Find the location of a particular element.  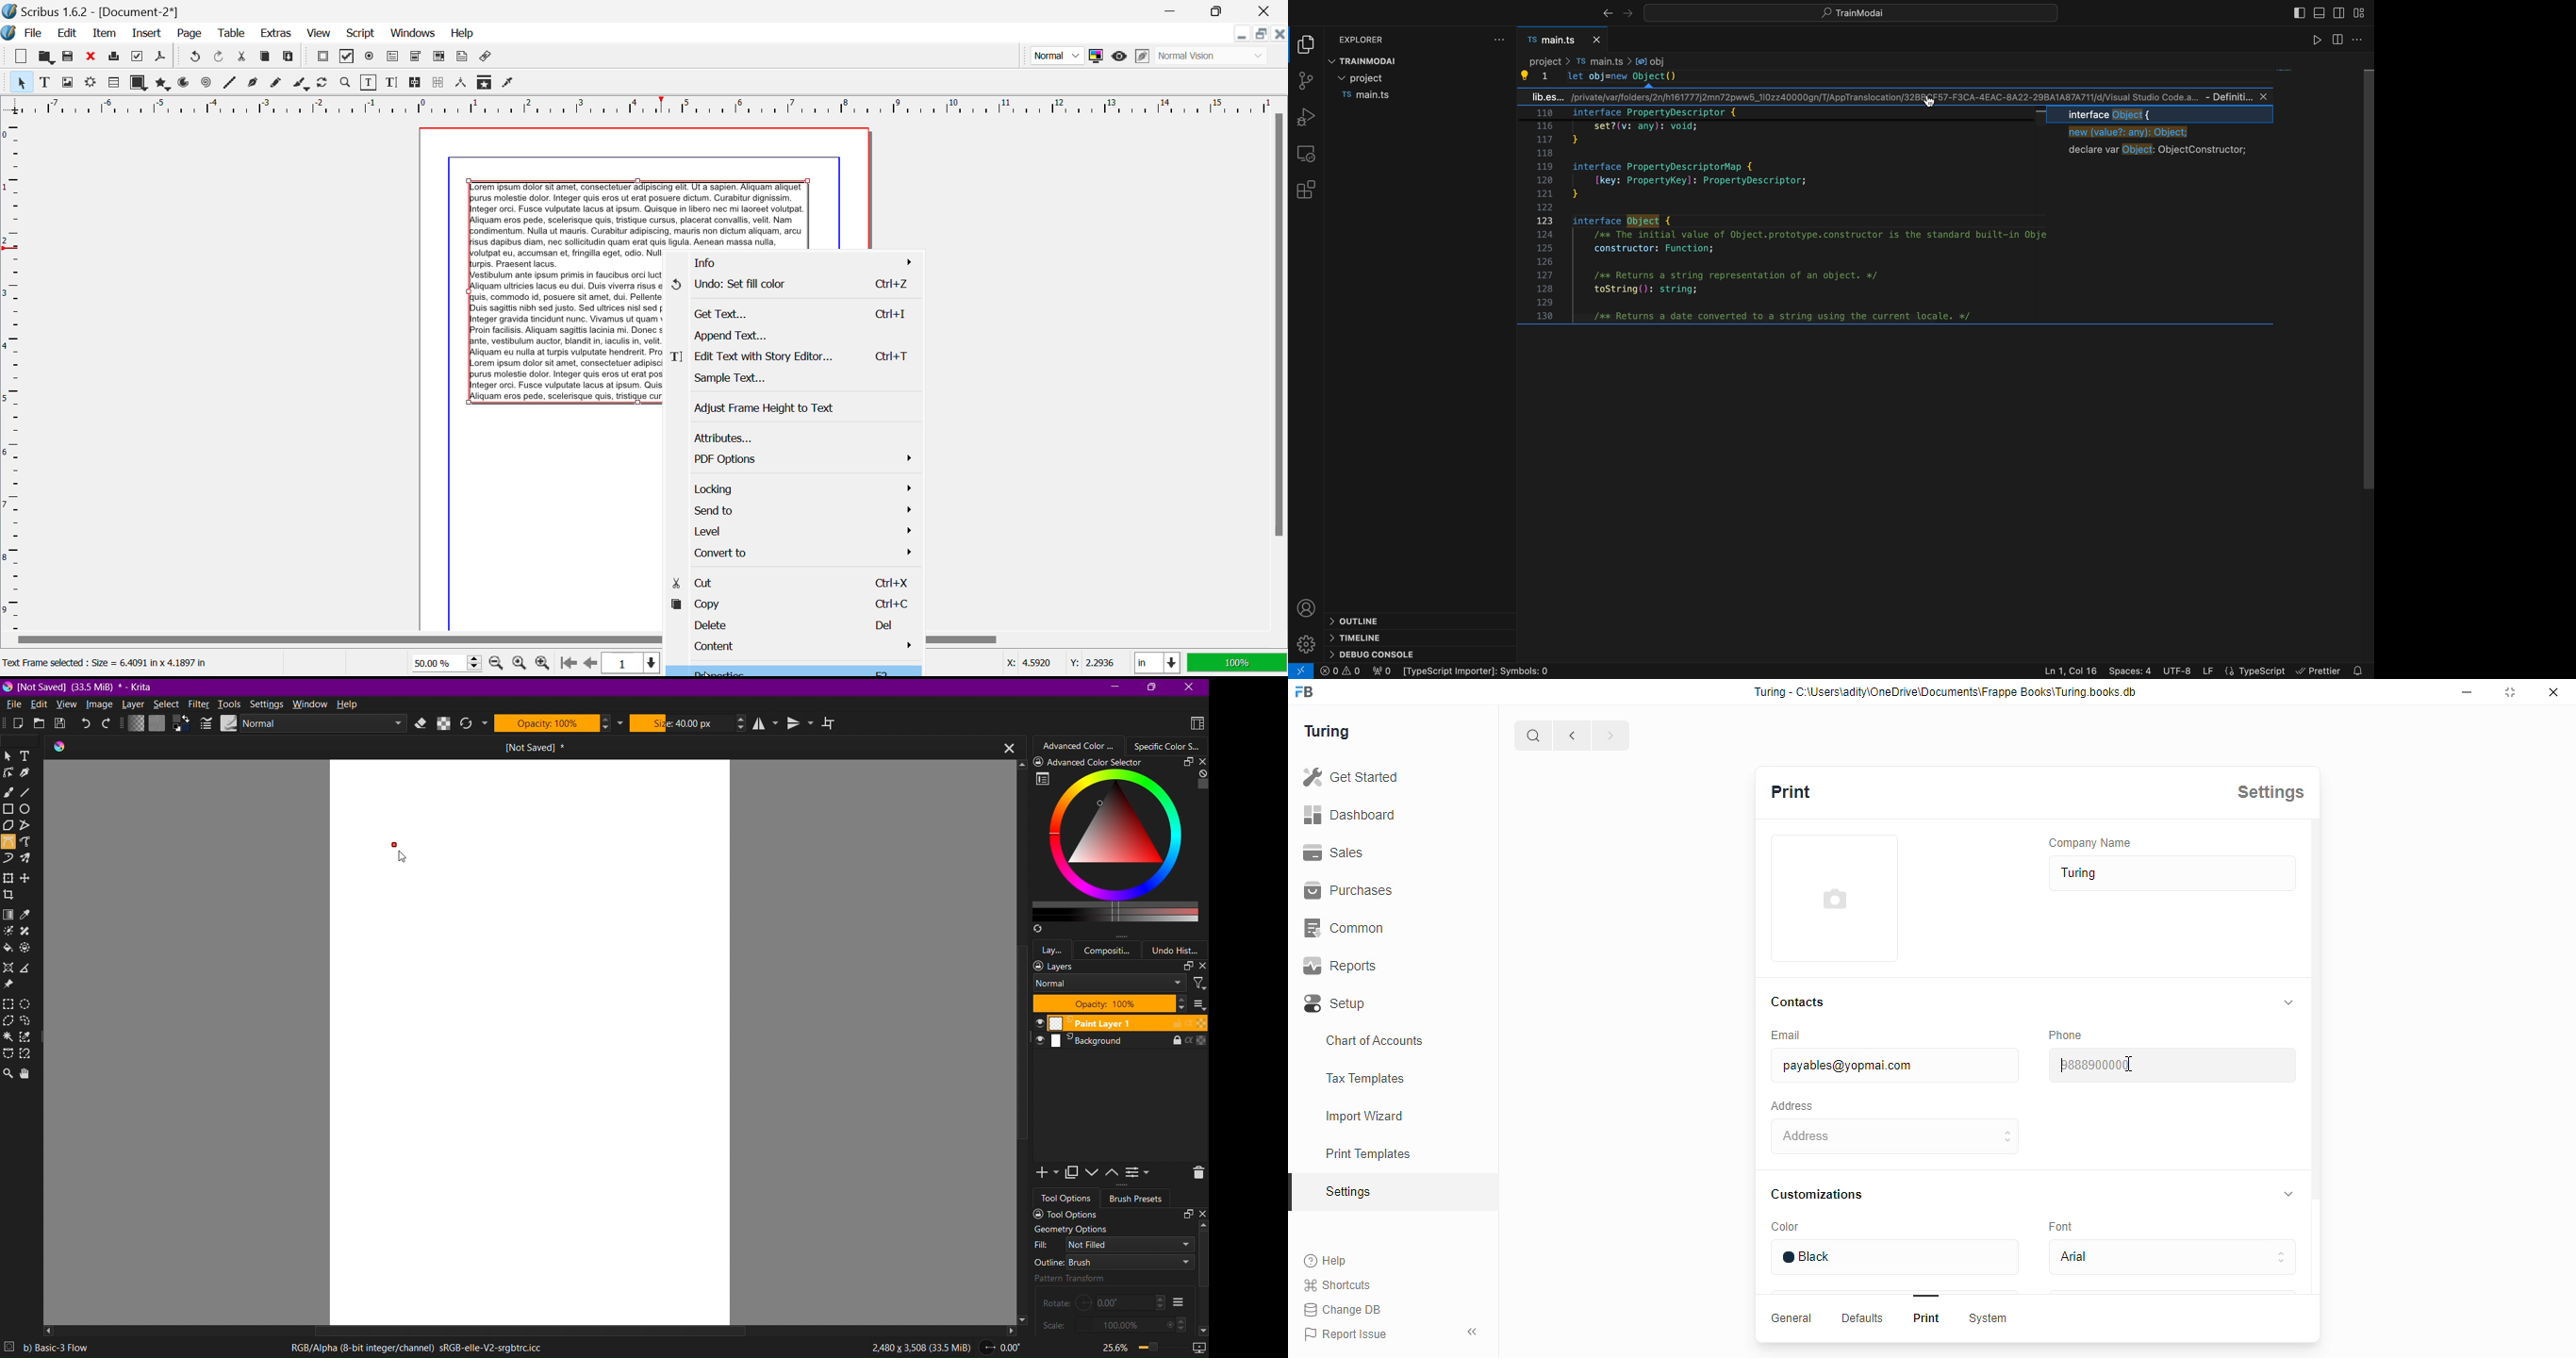

System is located at coordinates (1991, 1319).